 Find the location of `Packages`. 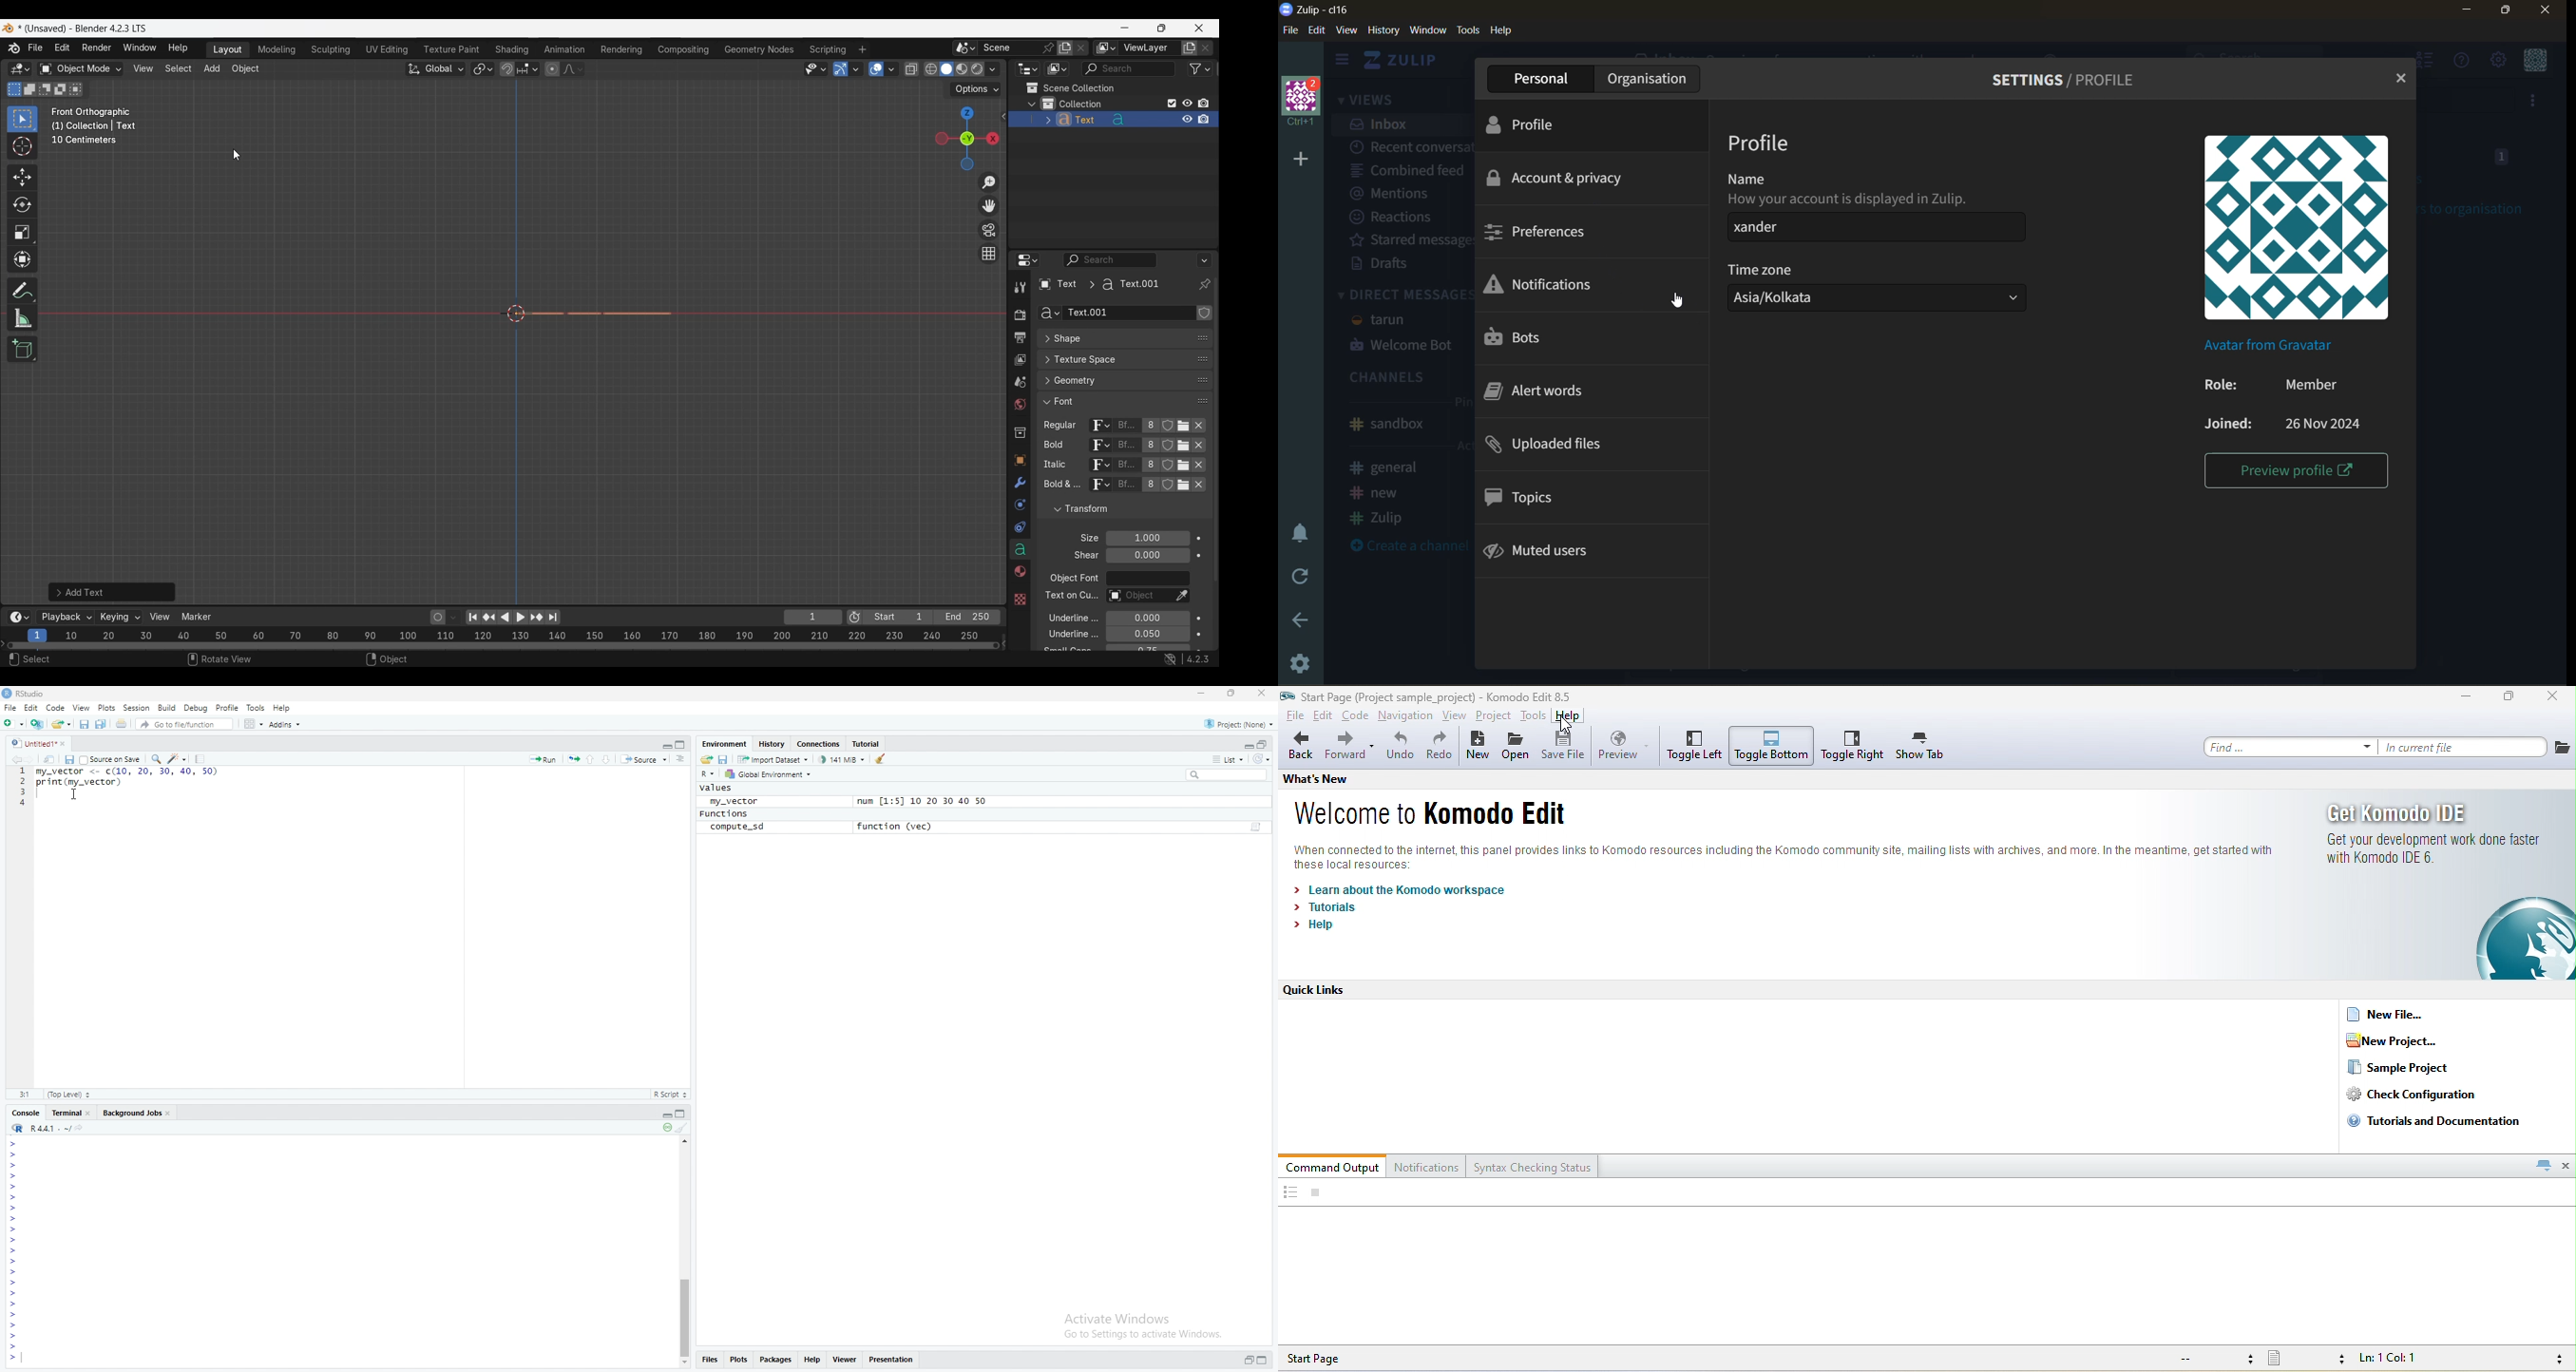

Packages is located at coordinates (777, 1360).